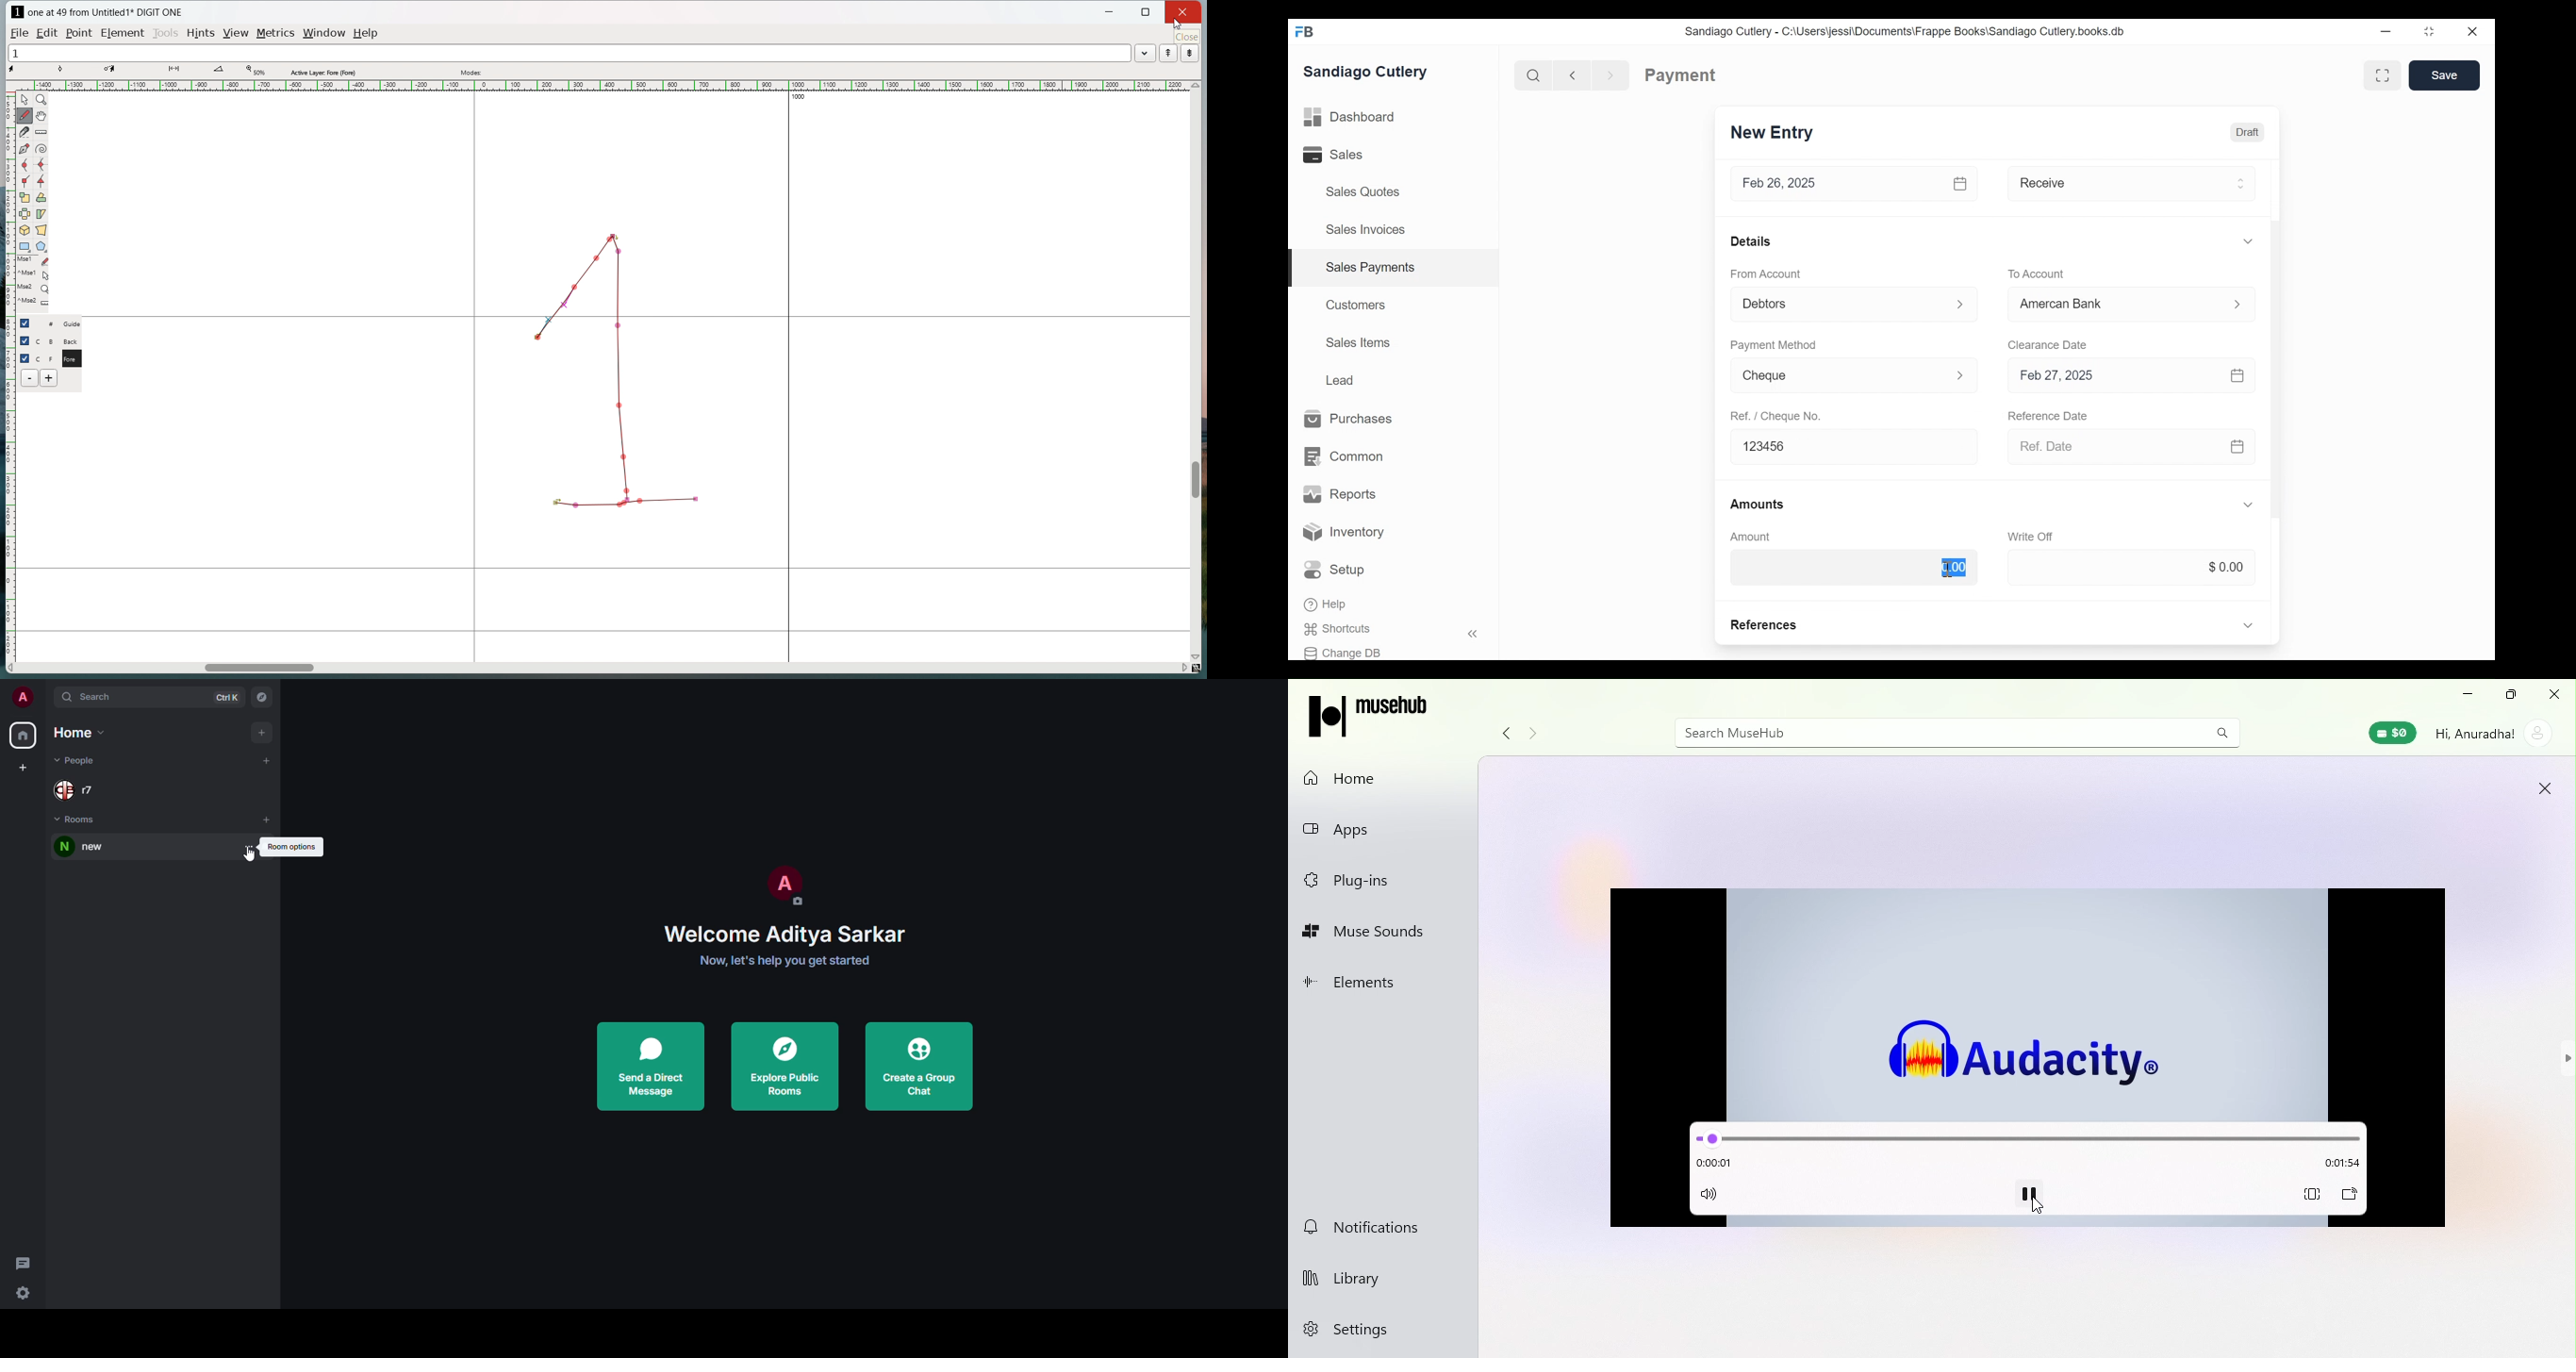 The image size is (2576, 1372). I want to click on Details, so click(1751, 241).